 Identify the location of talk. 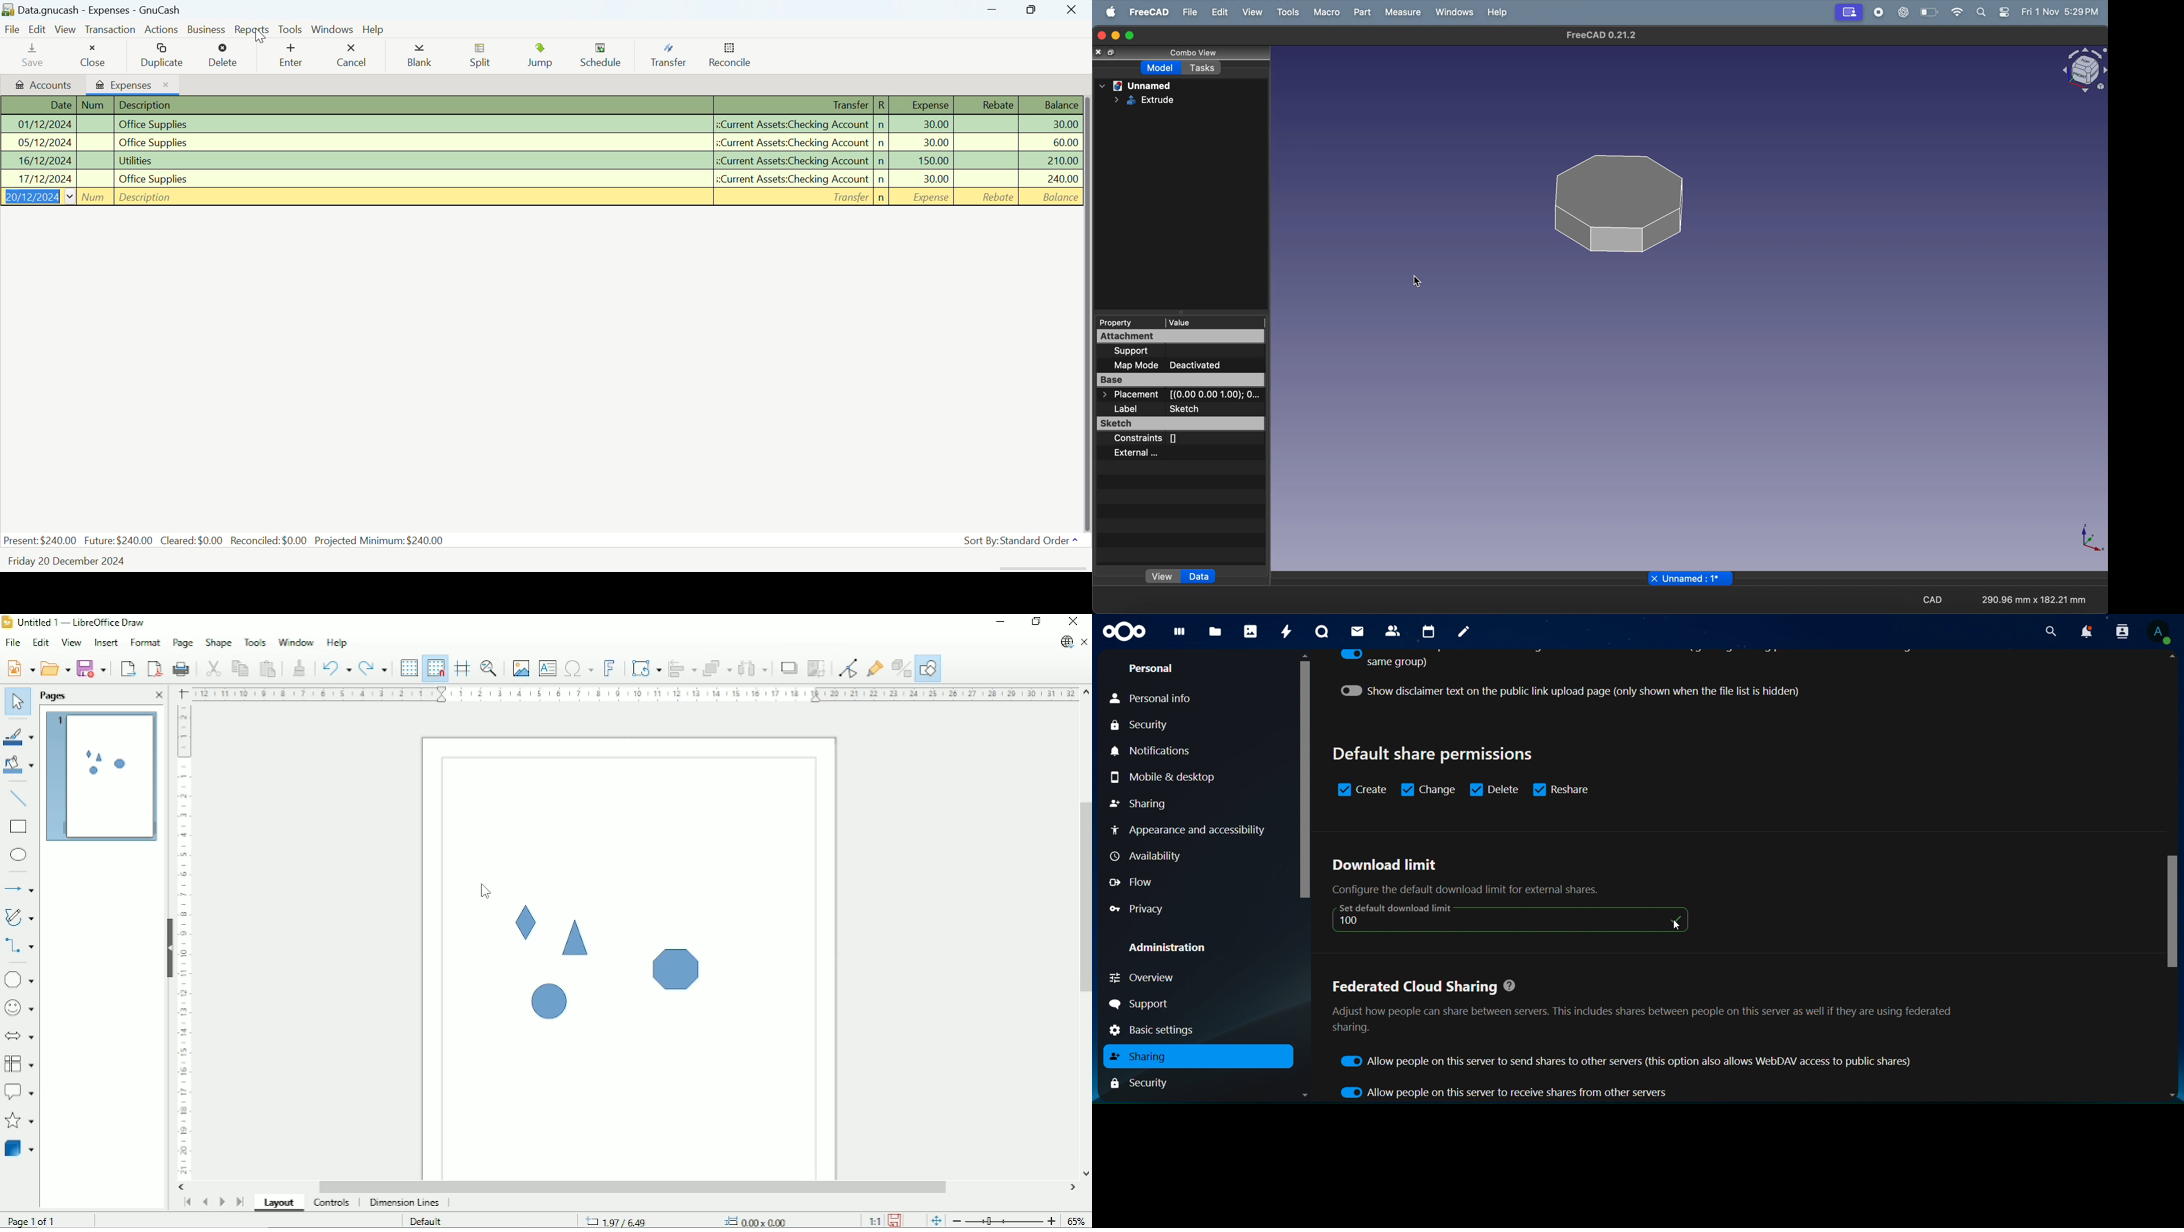
(1324, 631).